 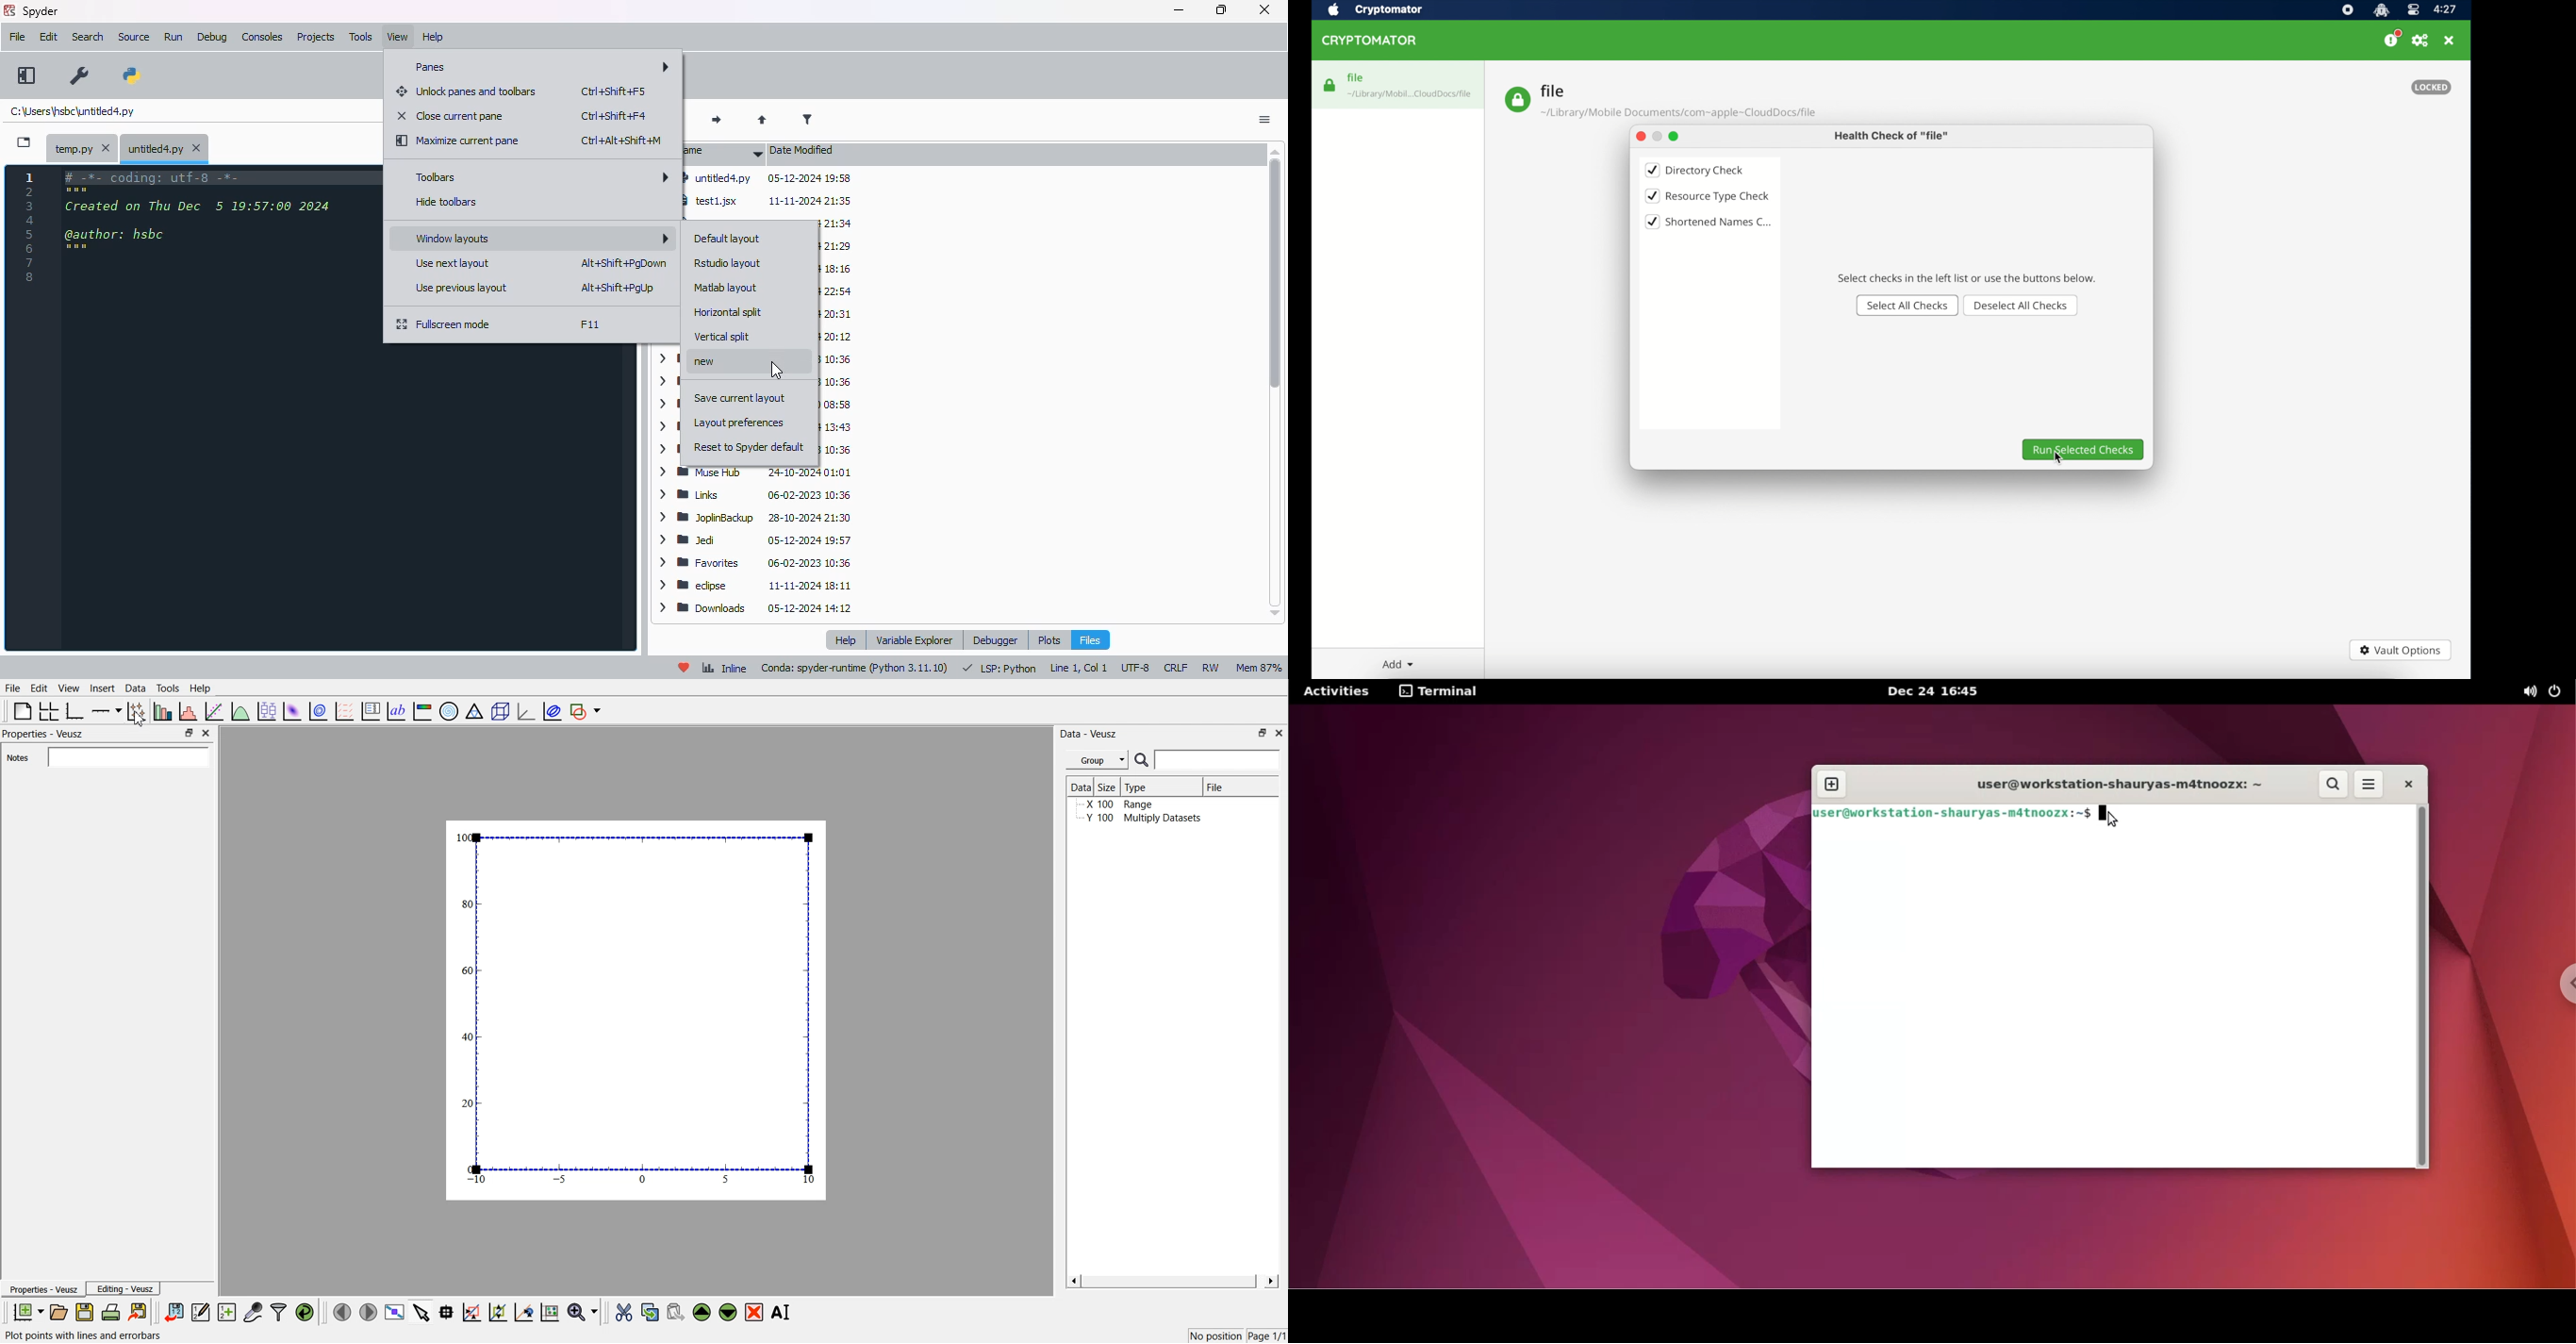 I want to click on files, so click(x=1090, y=639).